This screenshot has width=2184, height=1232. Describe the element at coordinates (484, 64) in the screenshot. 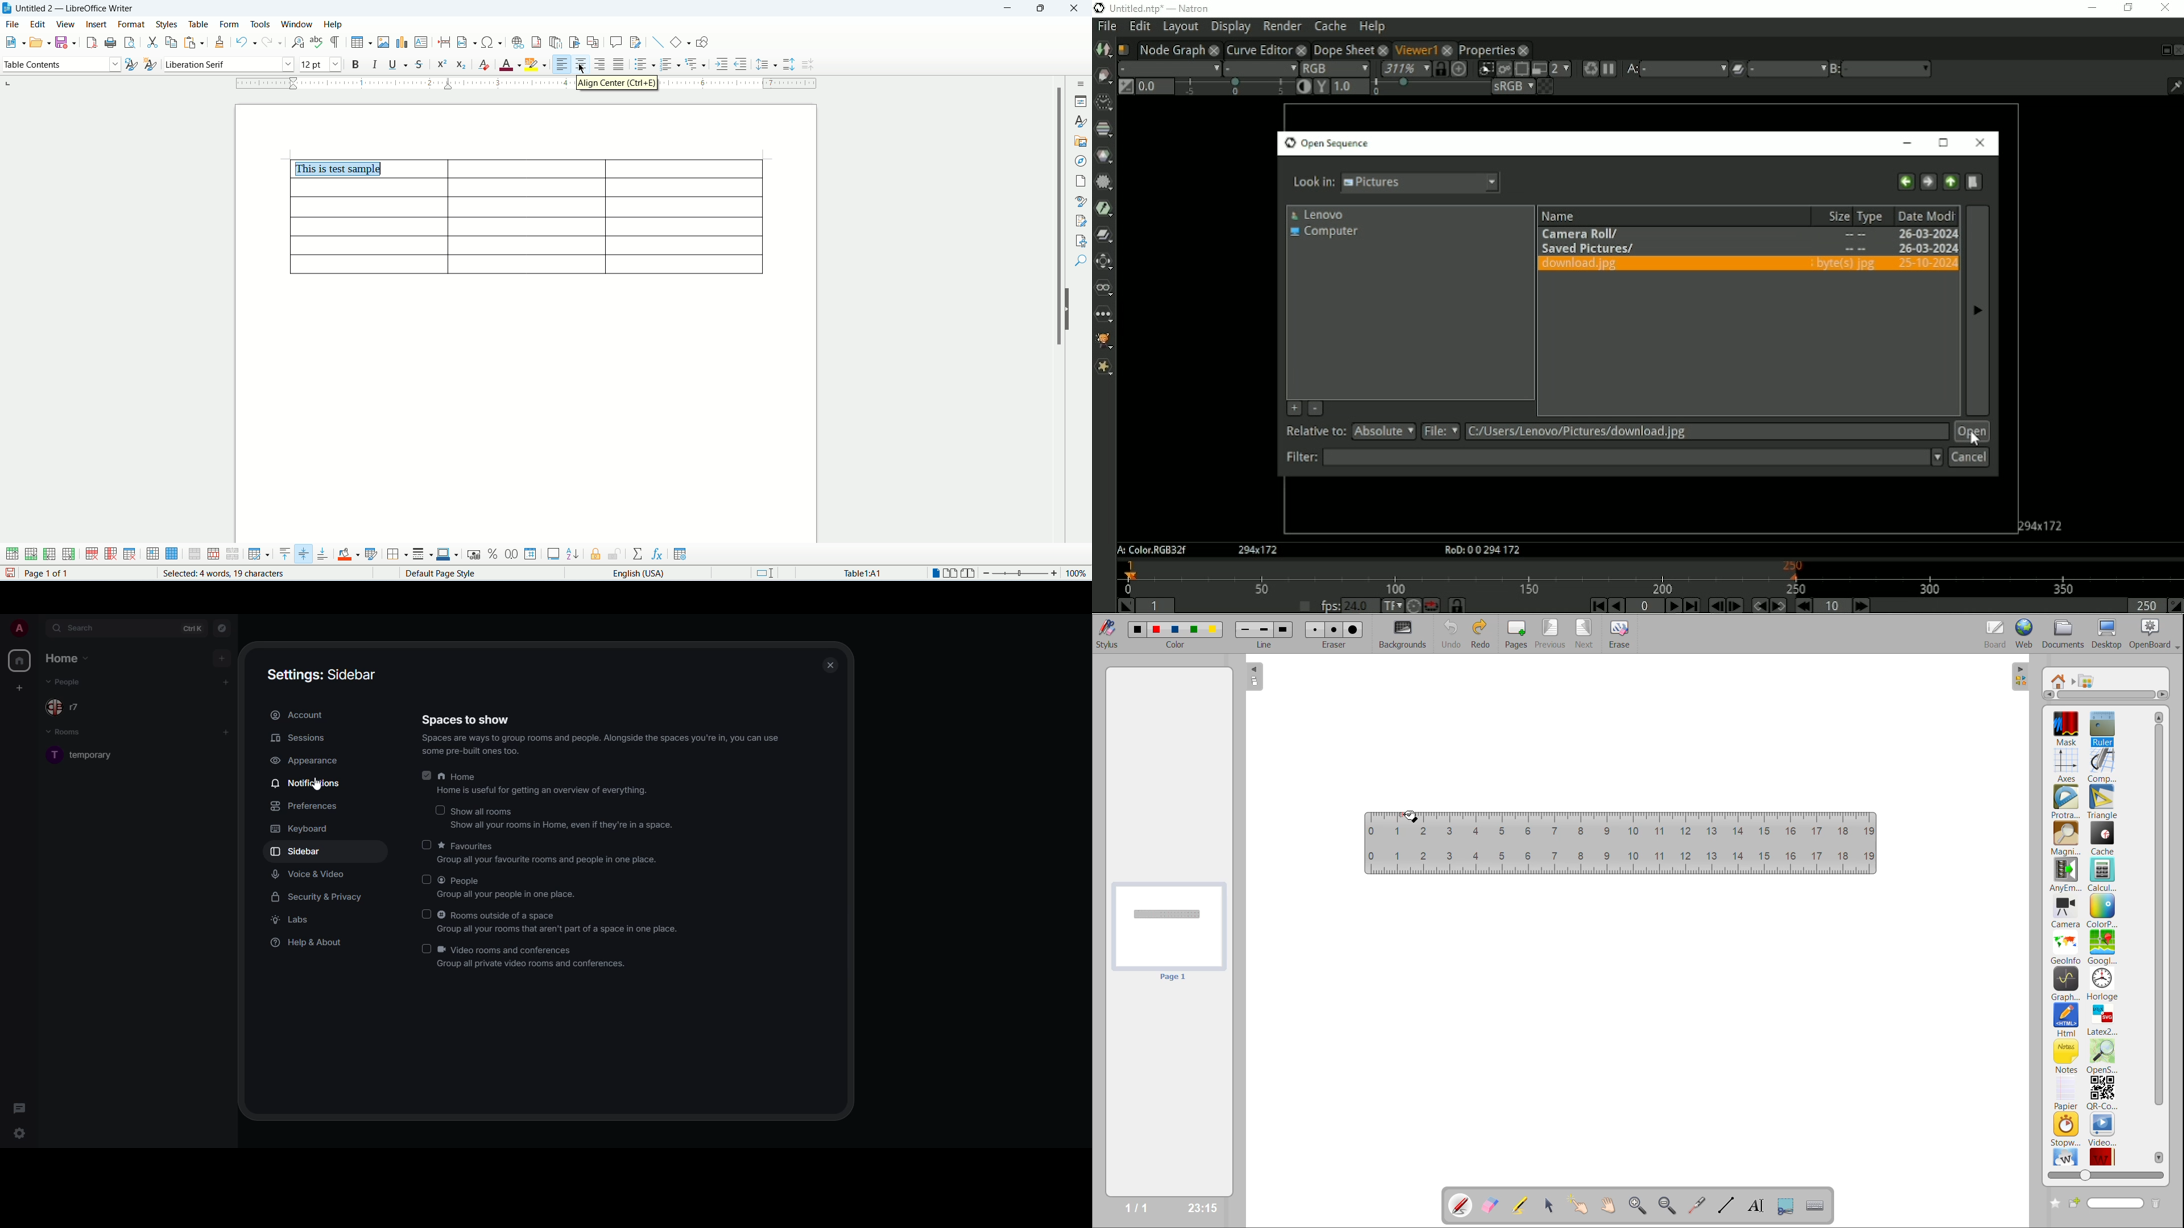

I see `clear formatting` at that location.